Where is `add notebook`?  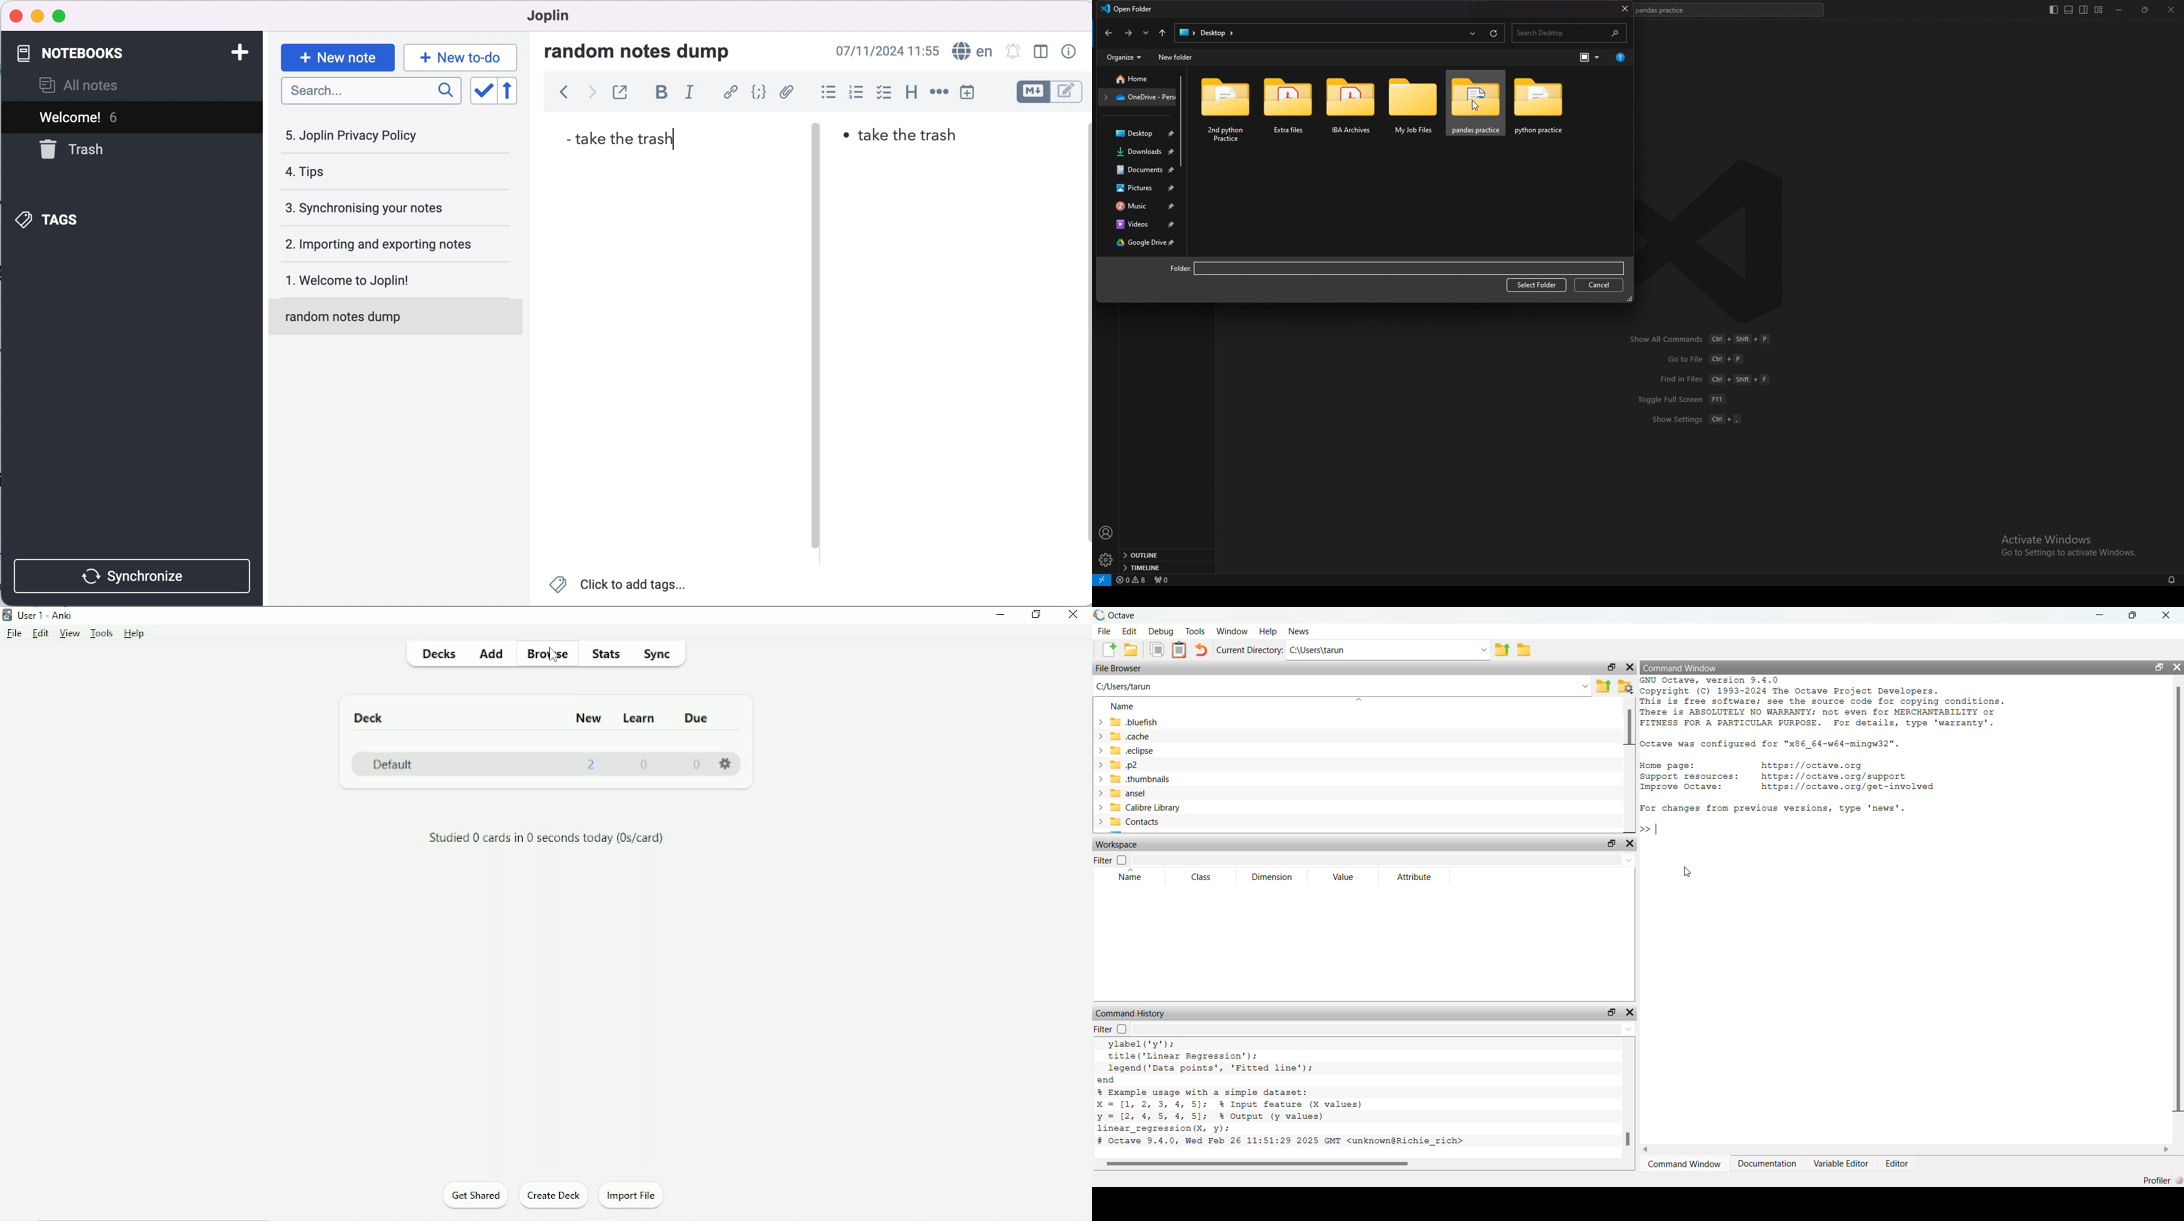
add notebook is located at coordinates (234, 54).